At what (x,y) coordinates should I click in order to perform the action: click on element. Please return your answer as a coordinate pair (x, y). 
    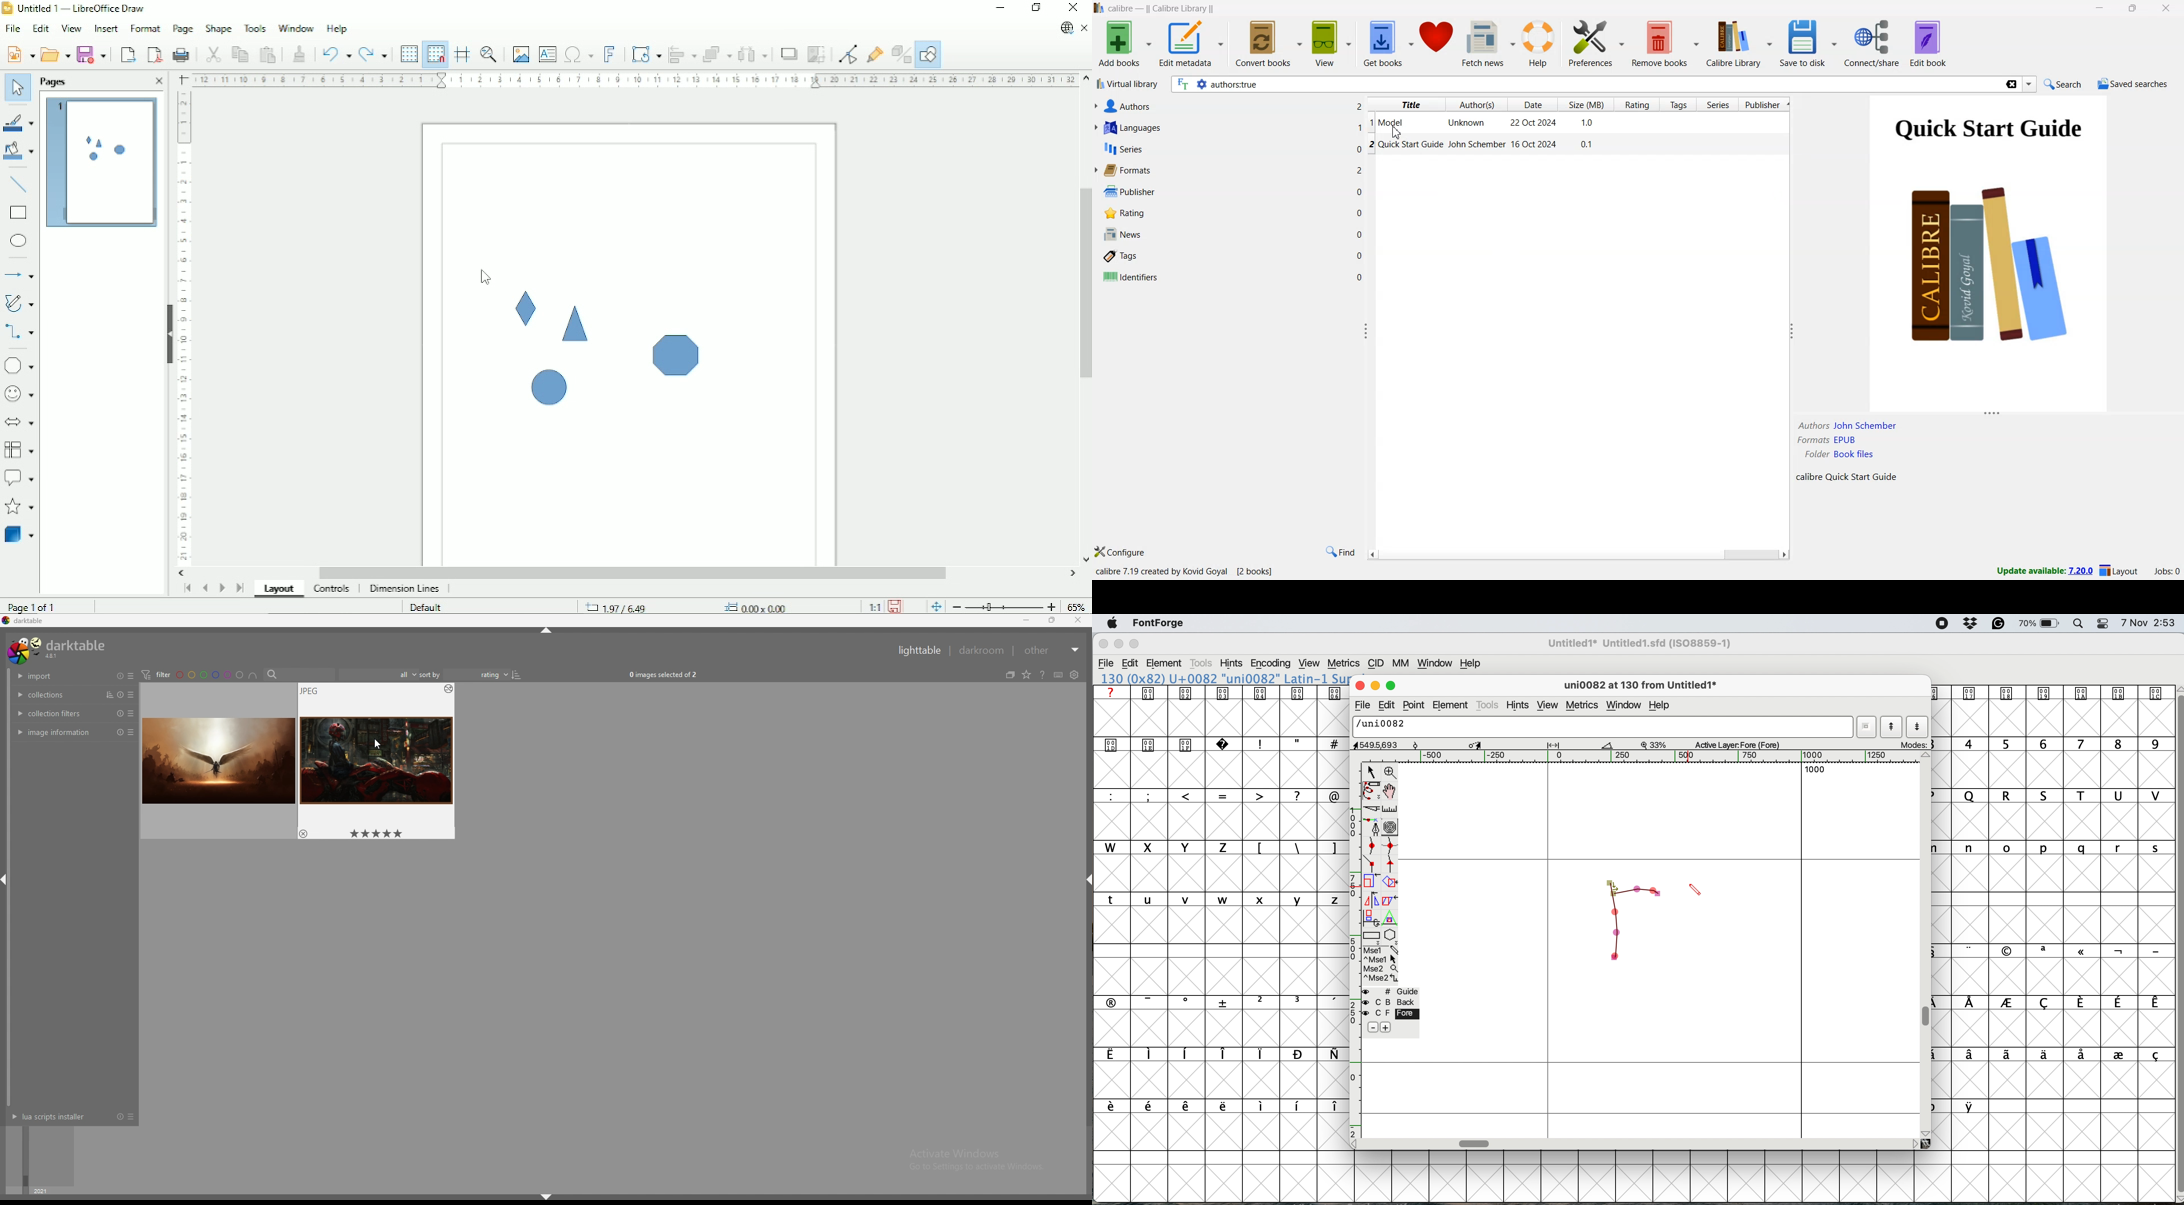
    Looking at the image, I should click on (1169, 663).